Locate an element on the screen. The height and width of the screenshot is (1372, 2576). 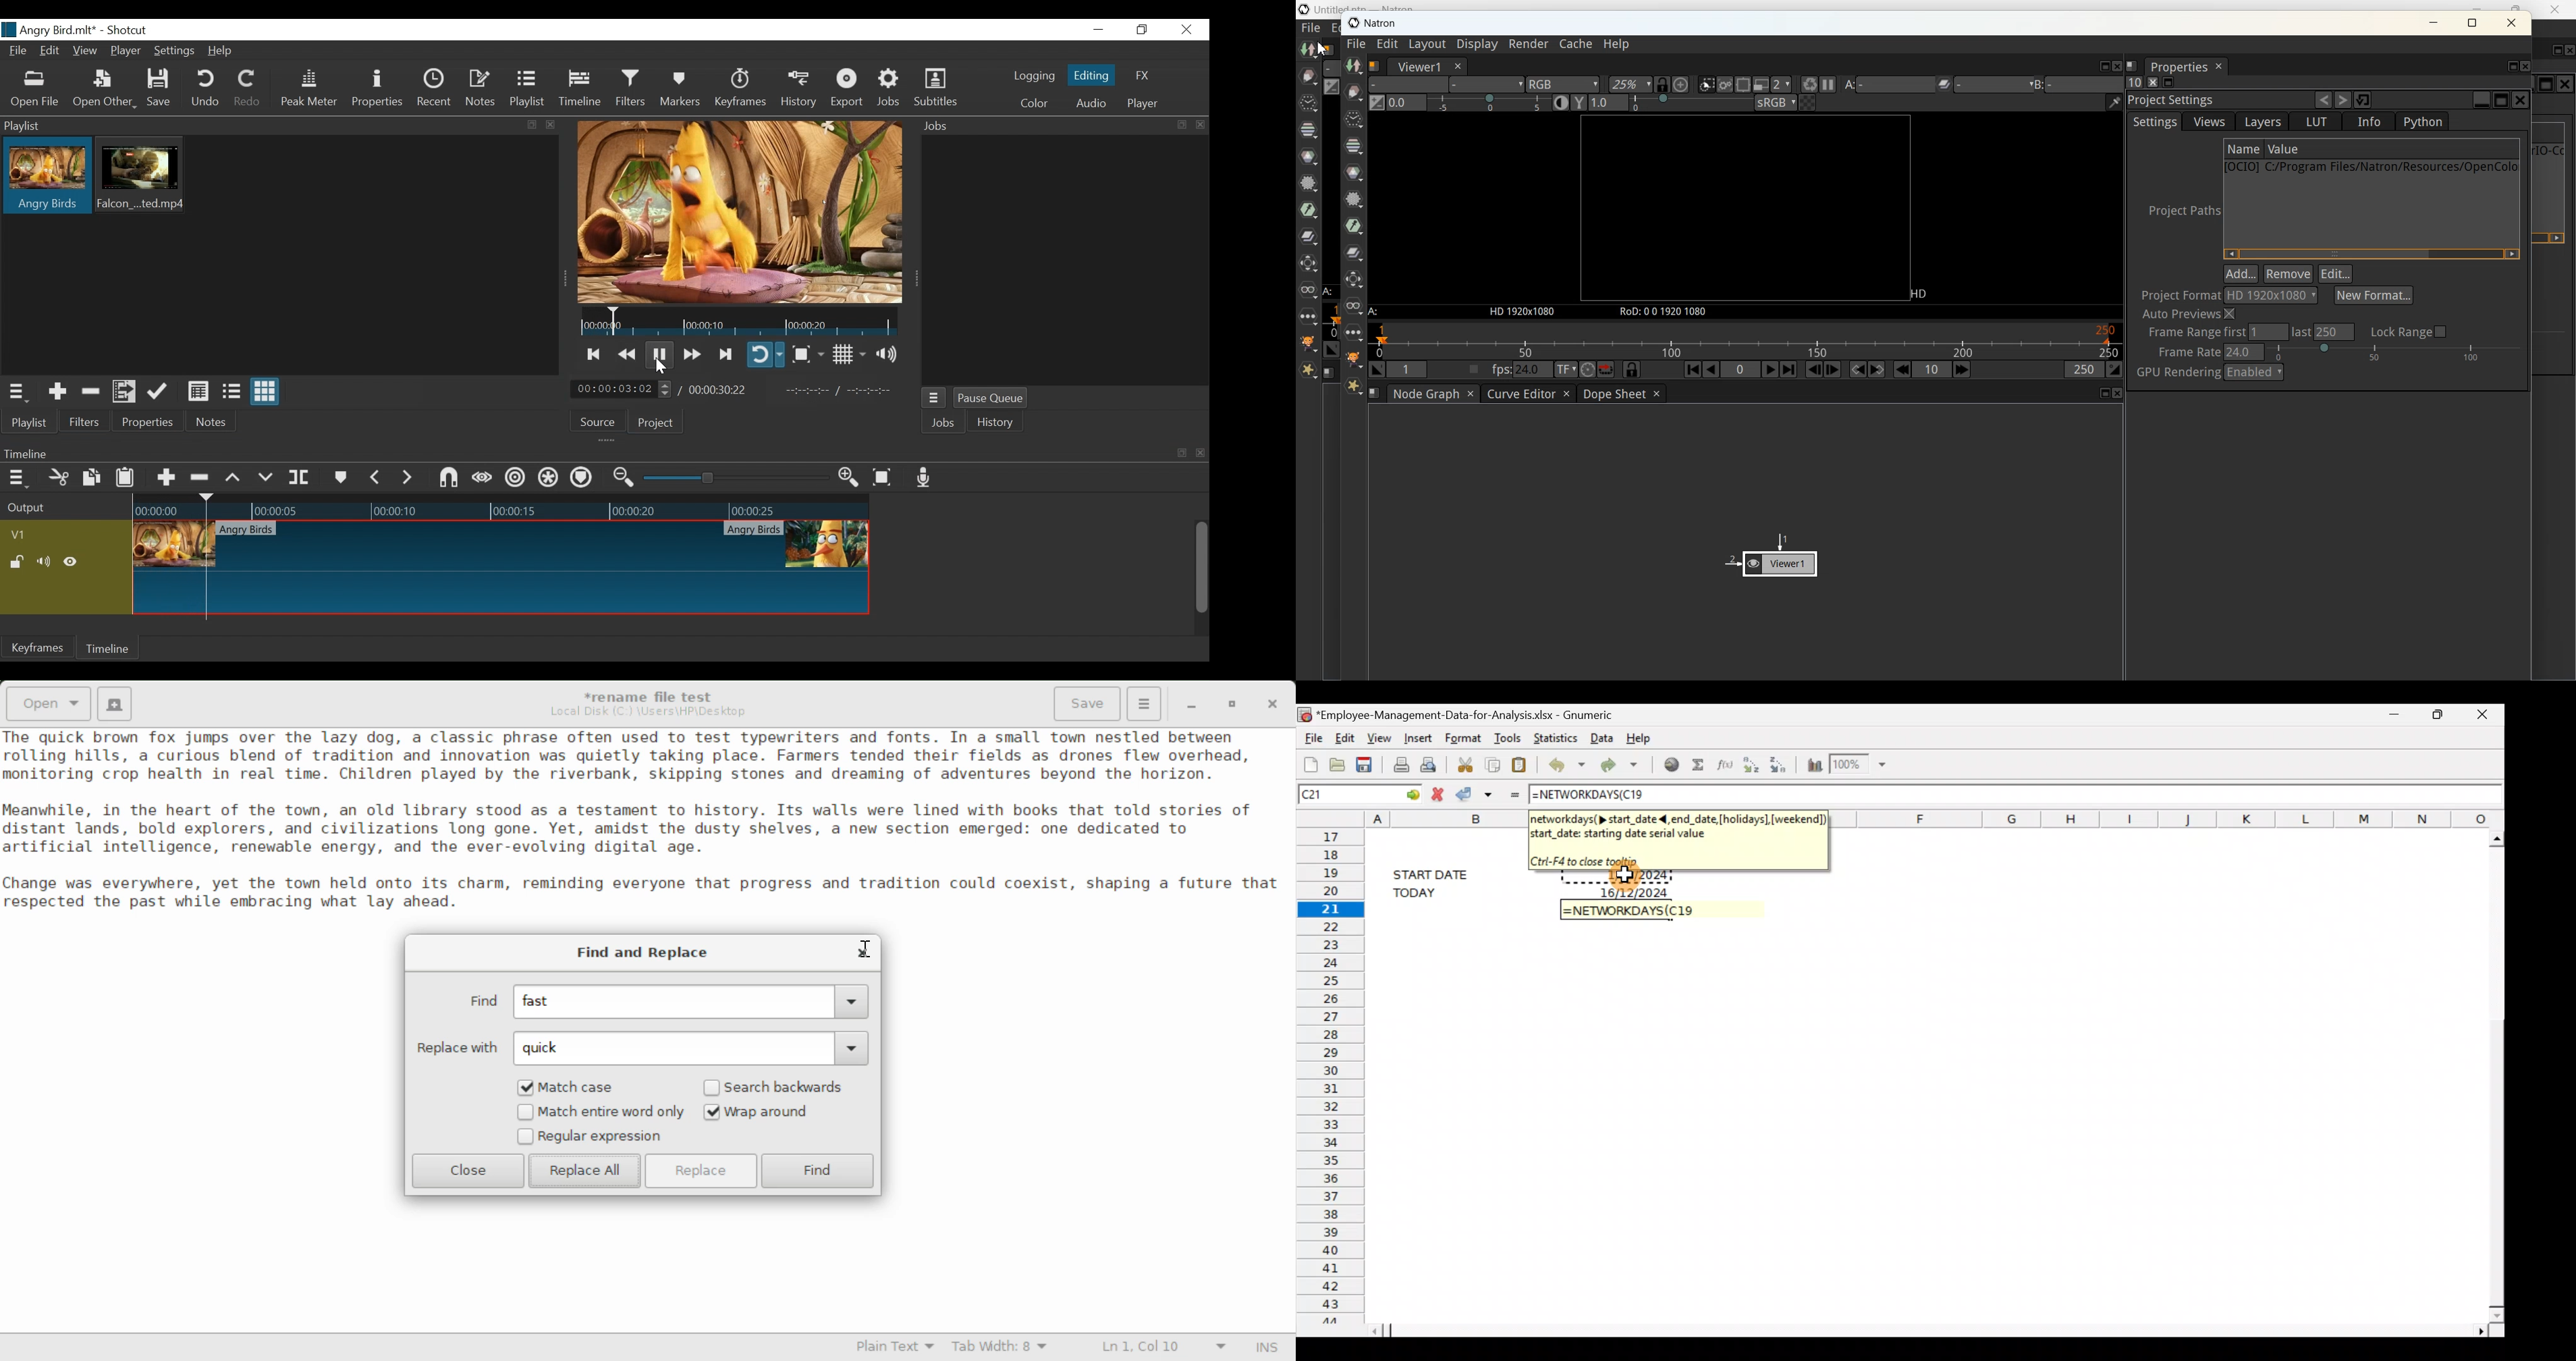
Create a new workbook is located at coordinates (1308, 761).